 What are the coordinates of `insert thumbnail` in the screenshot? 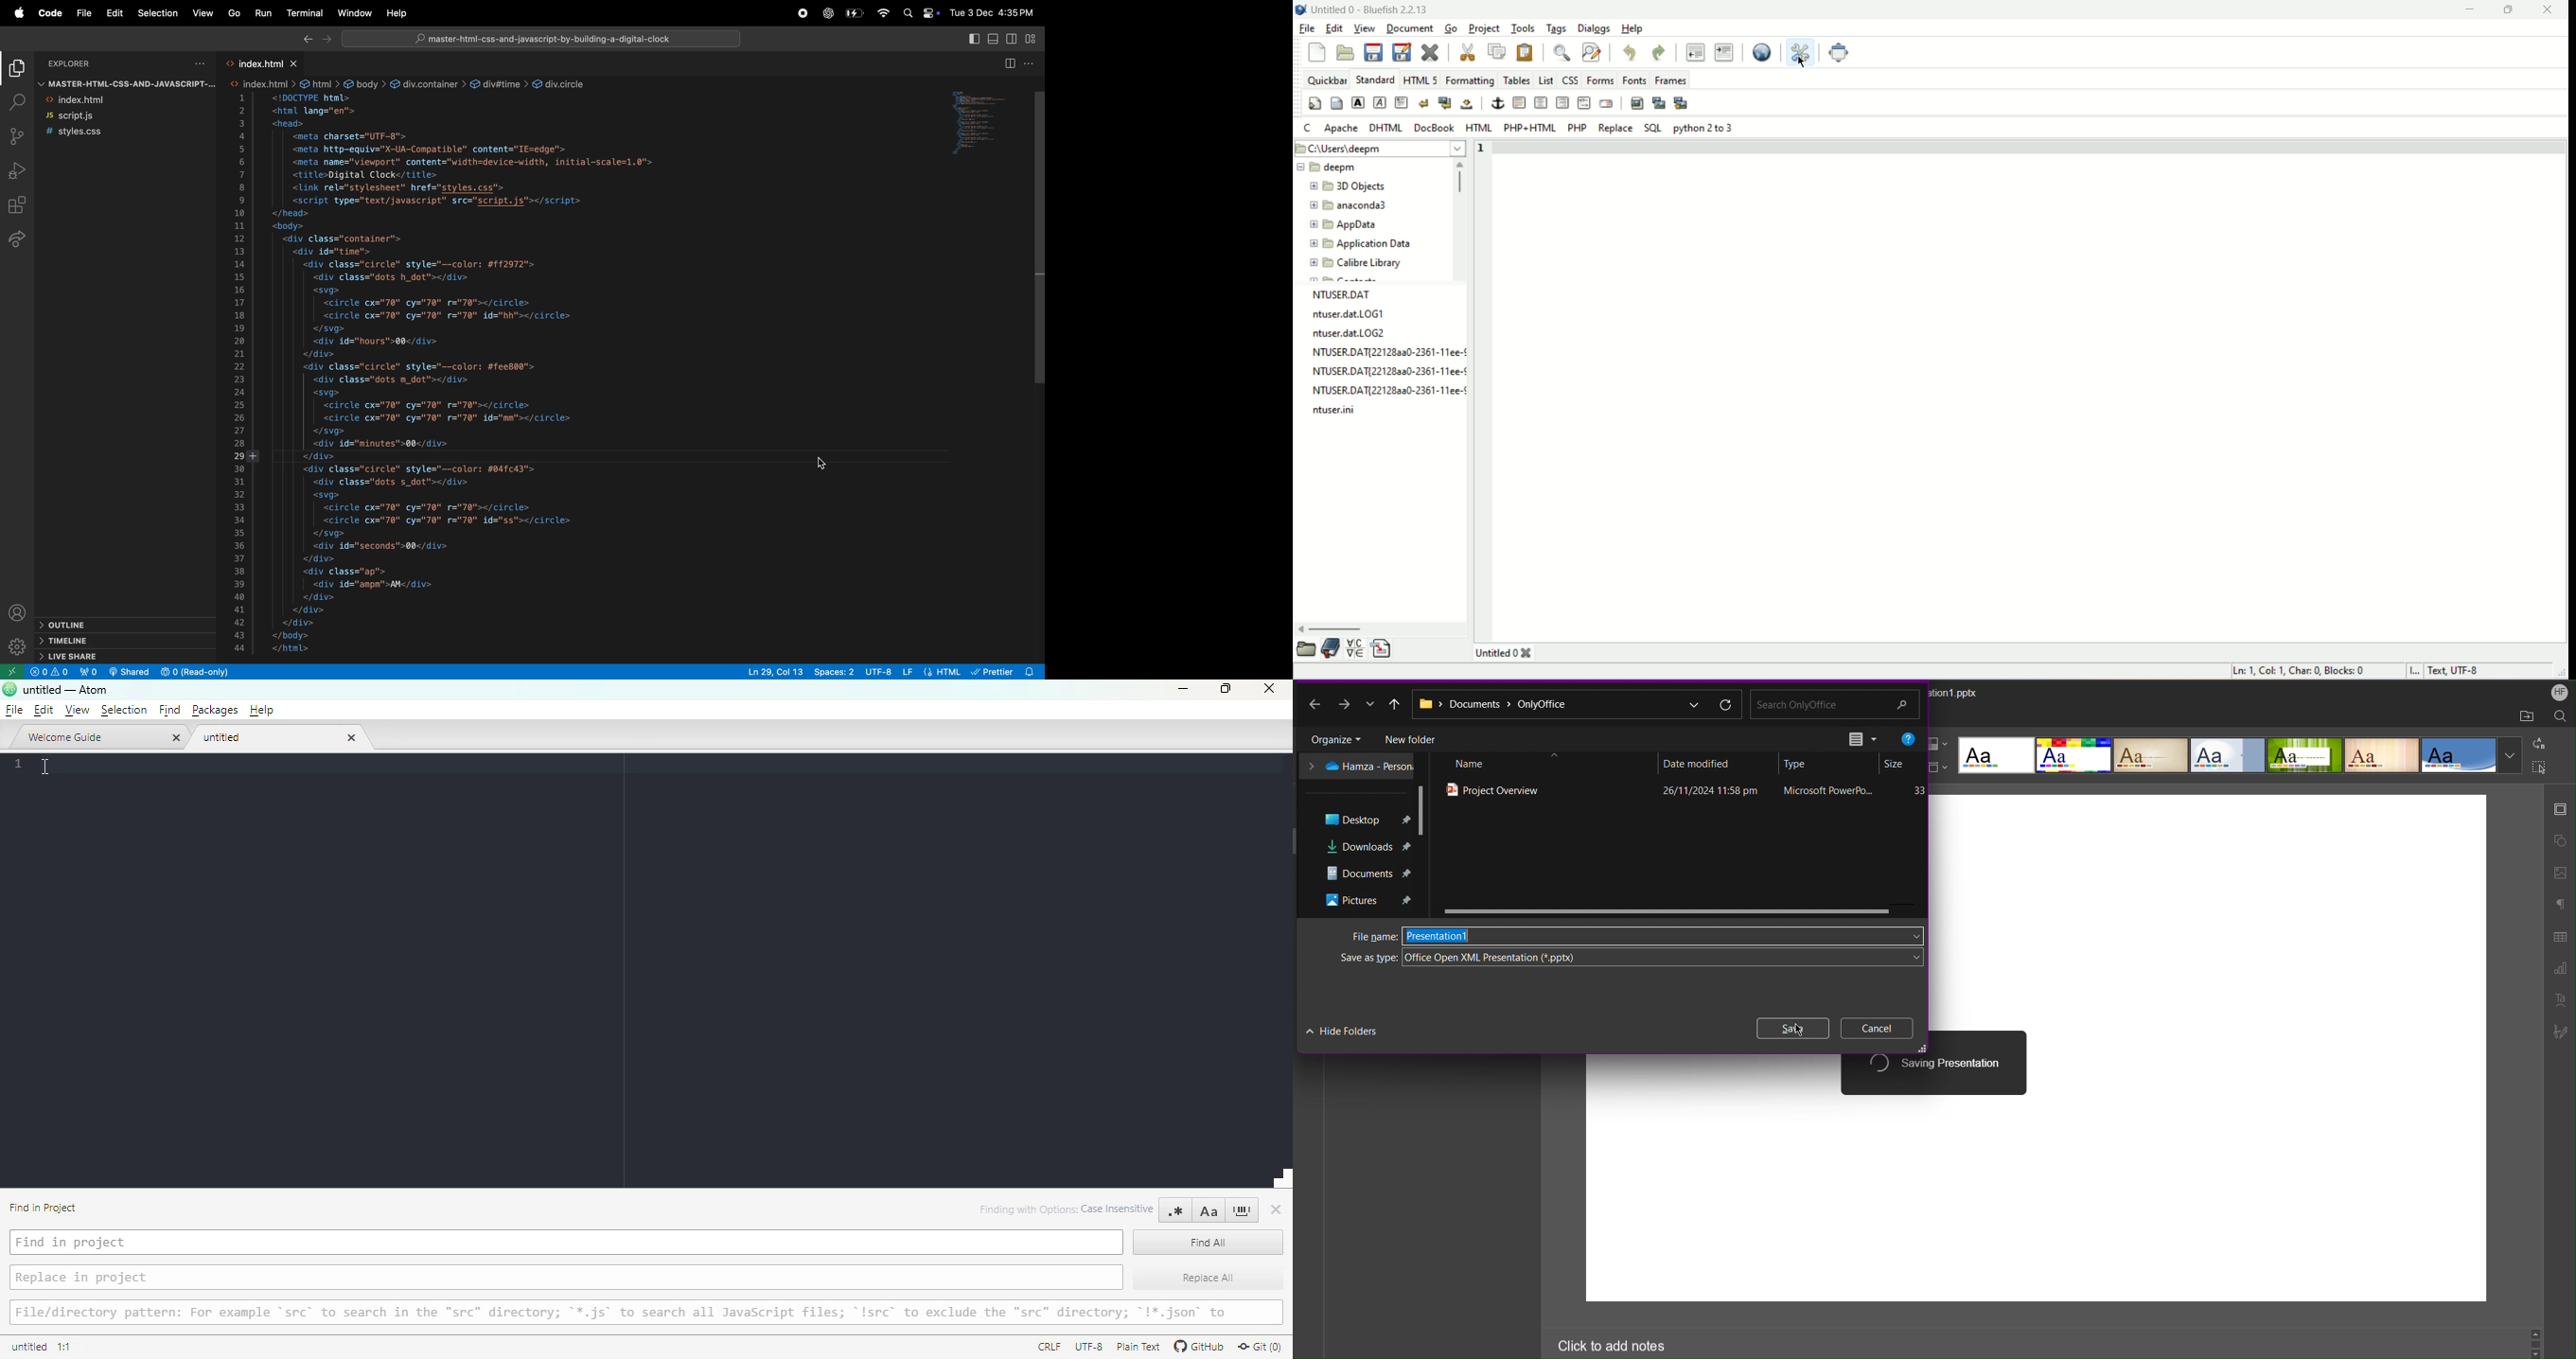 It's located at (1657, 102).